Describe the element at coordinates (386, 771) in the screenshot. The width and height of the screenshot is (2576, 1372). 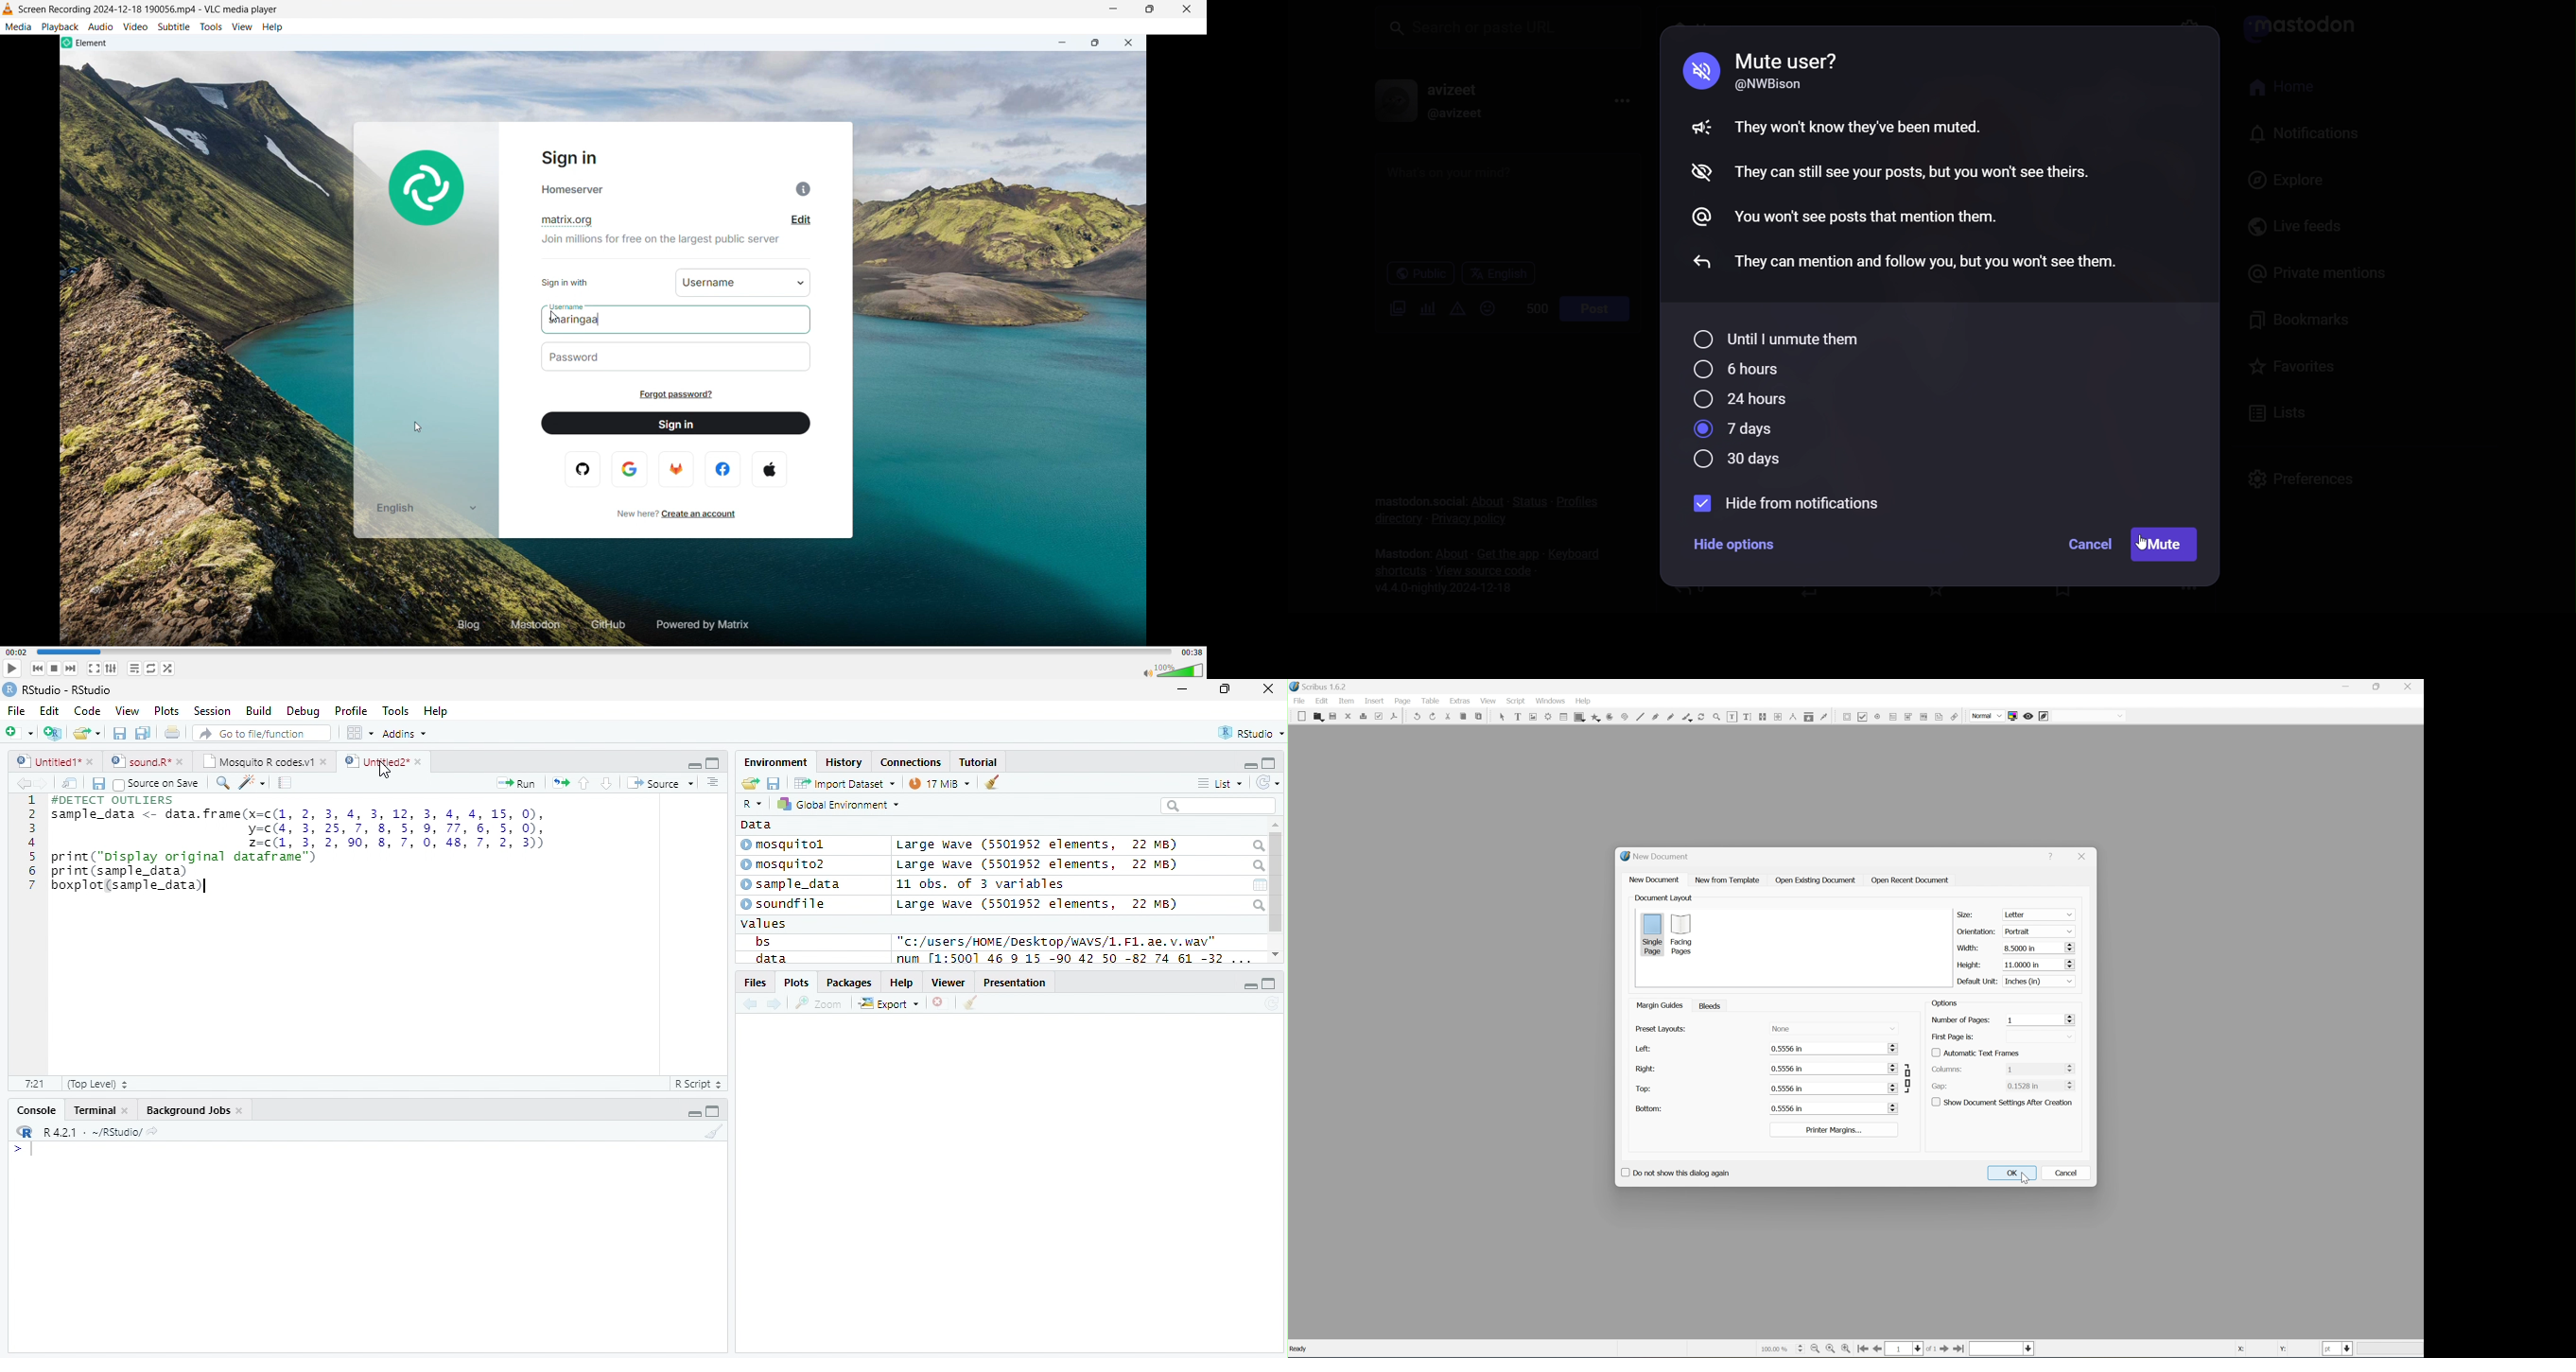
I see `cursor` at that location.